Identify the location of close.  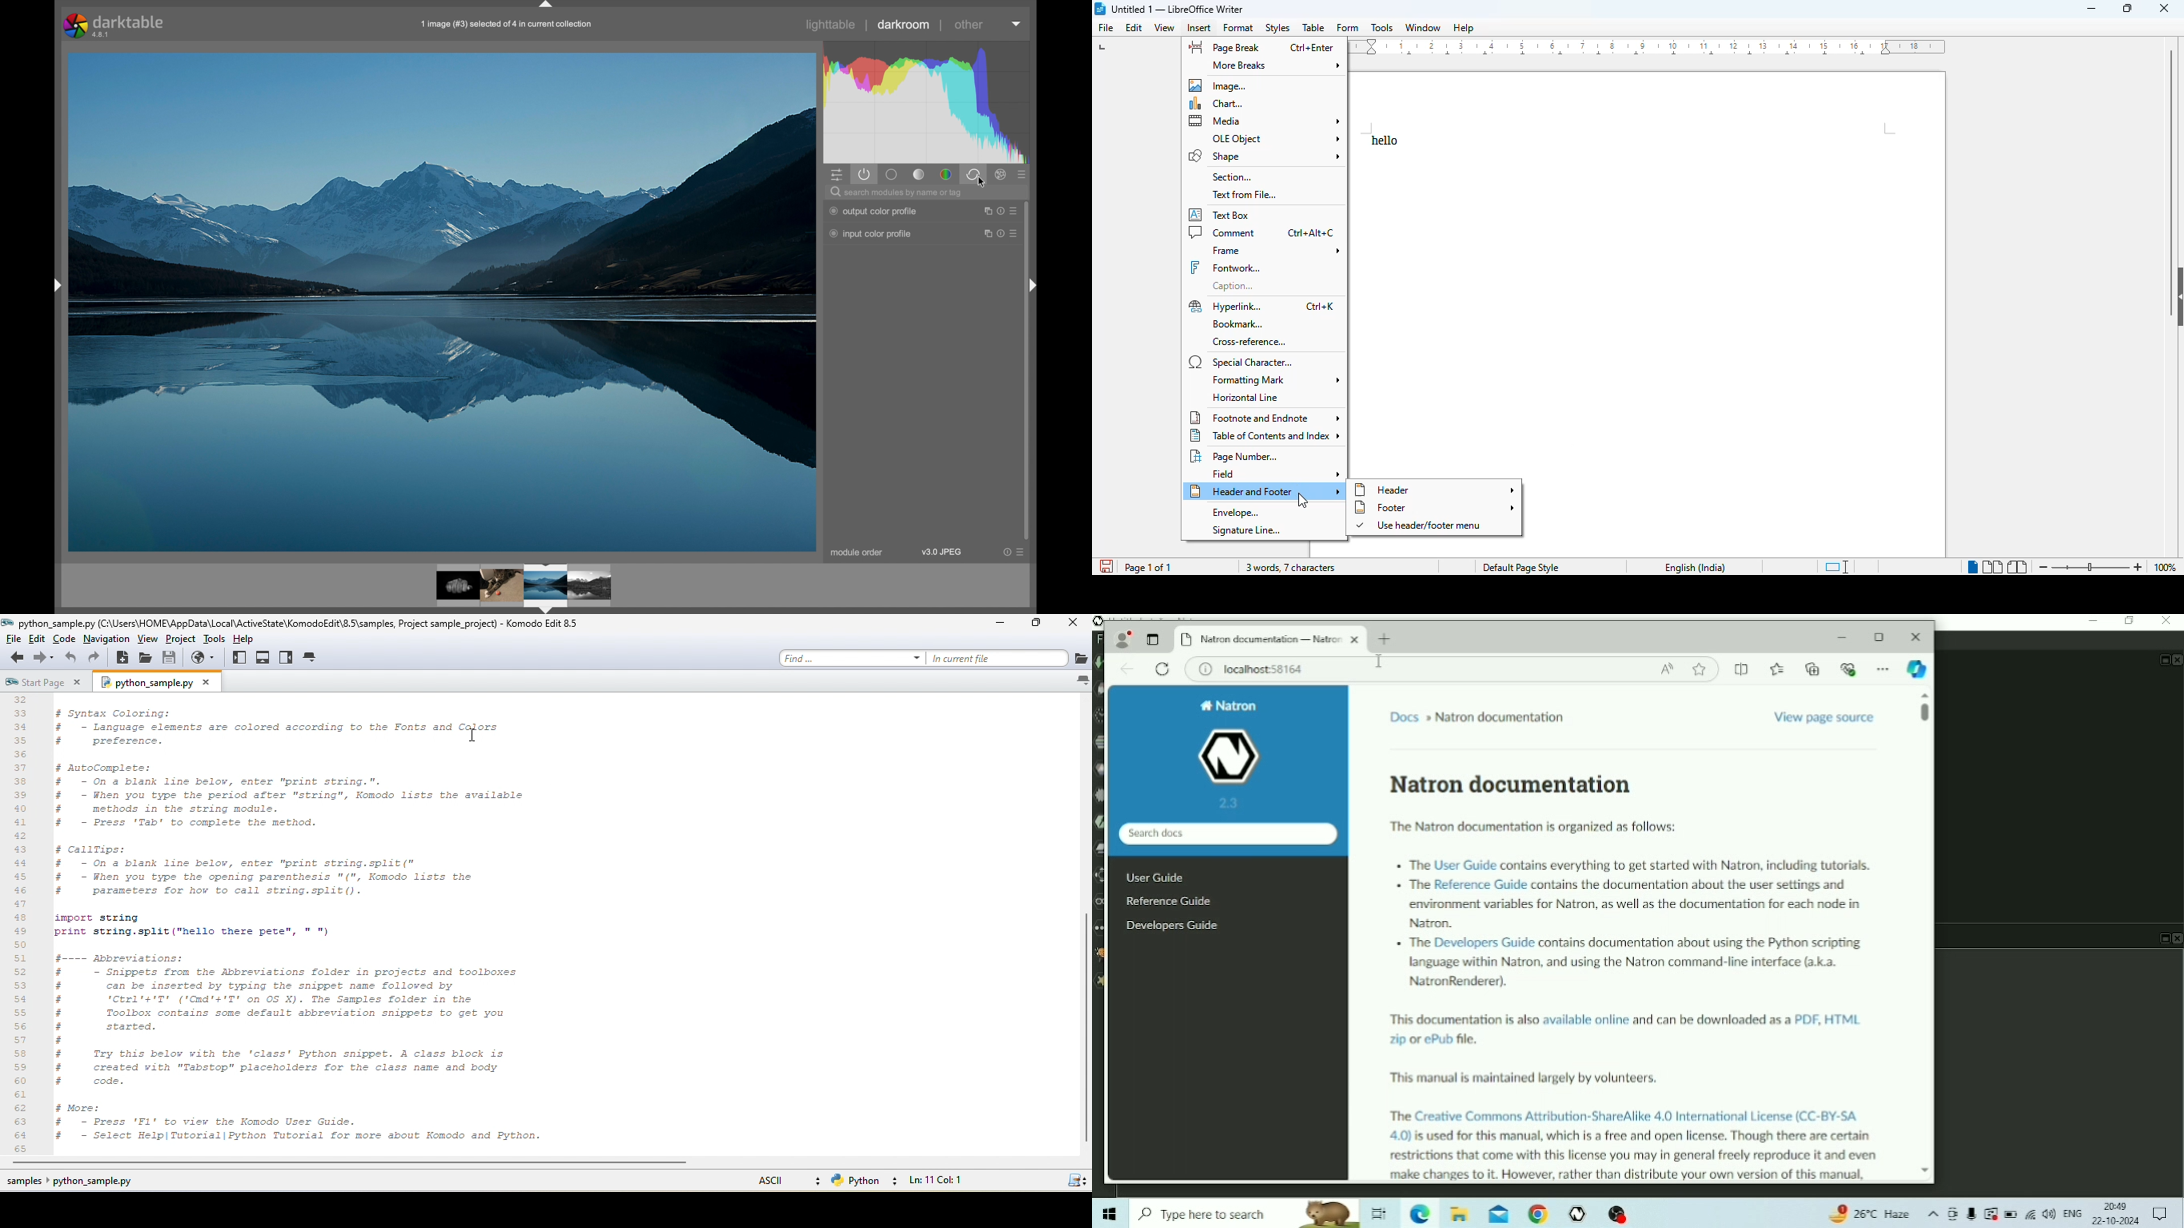
(2163, 9).